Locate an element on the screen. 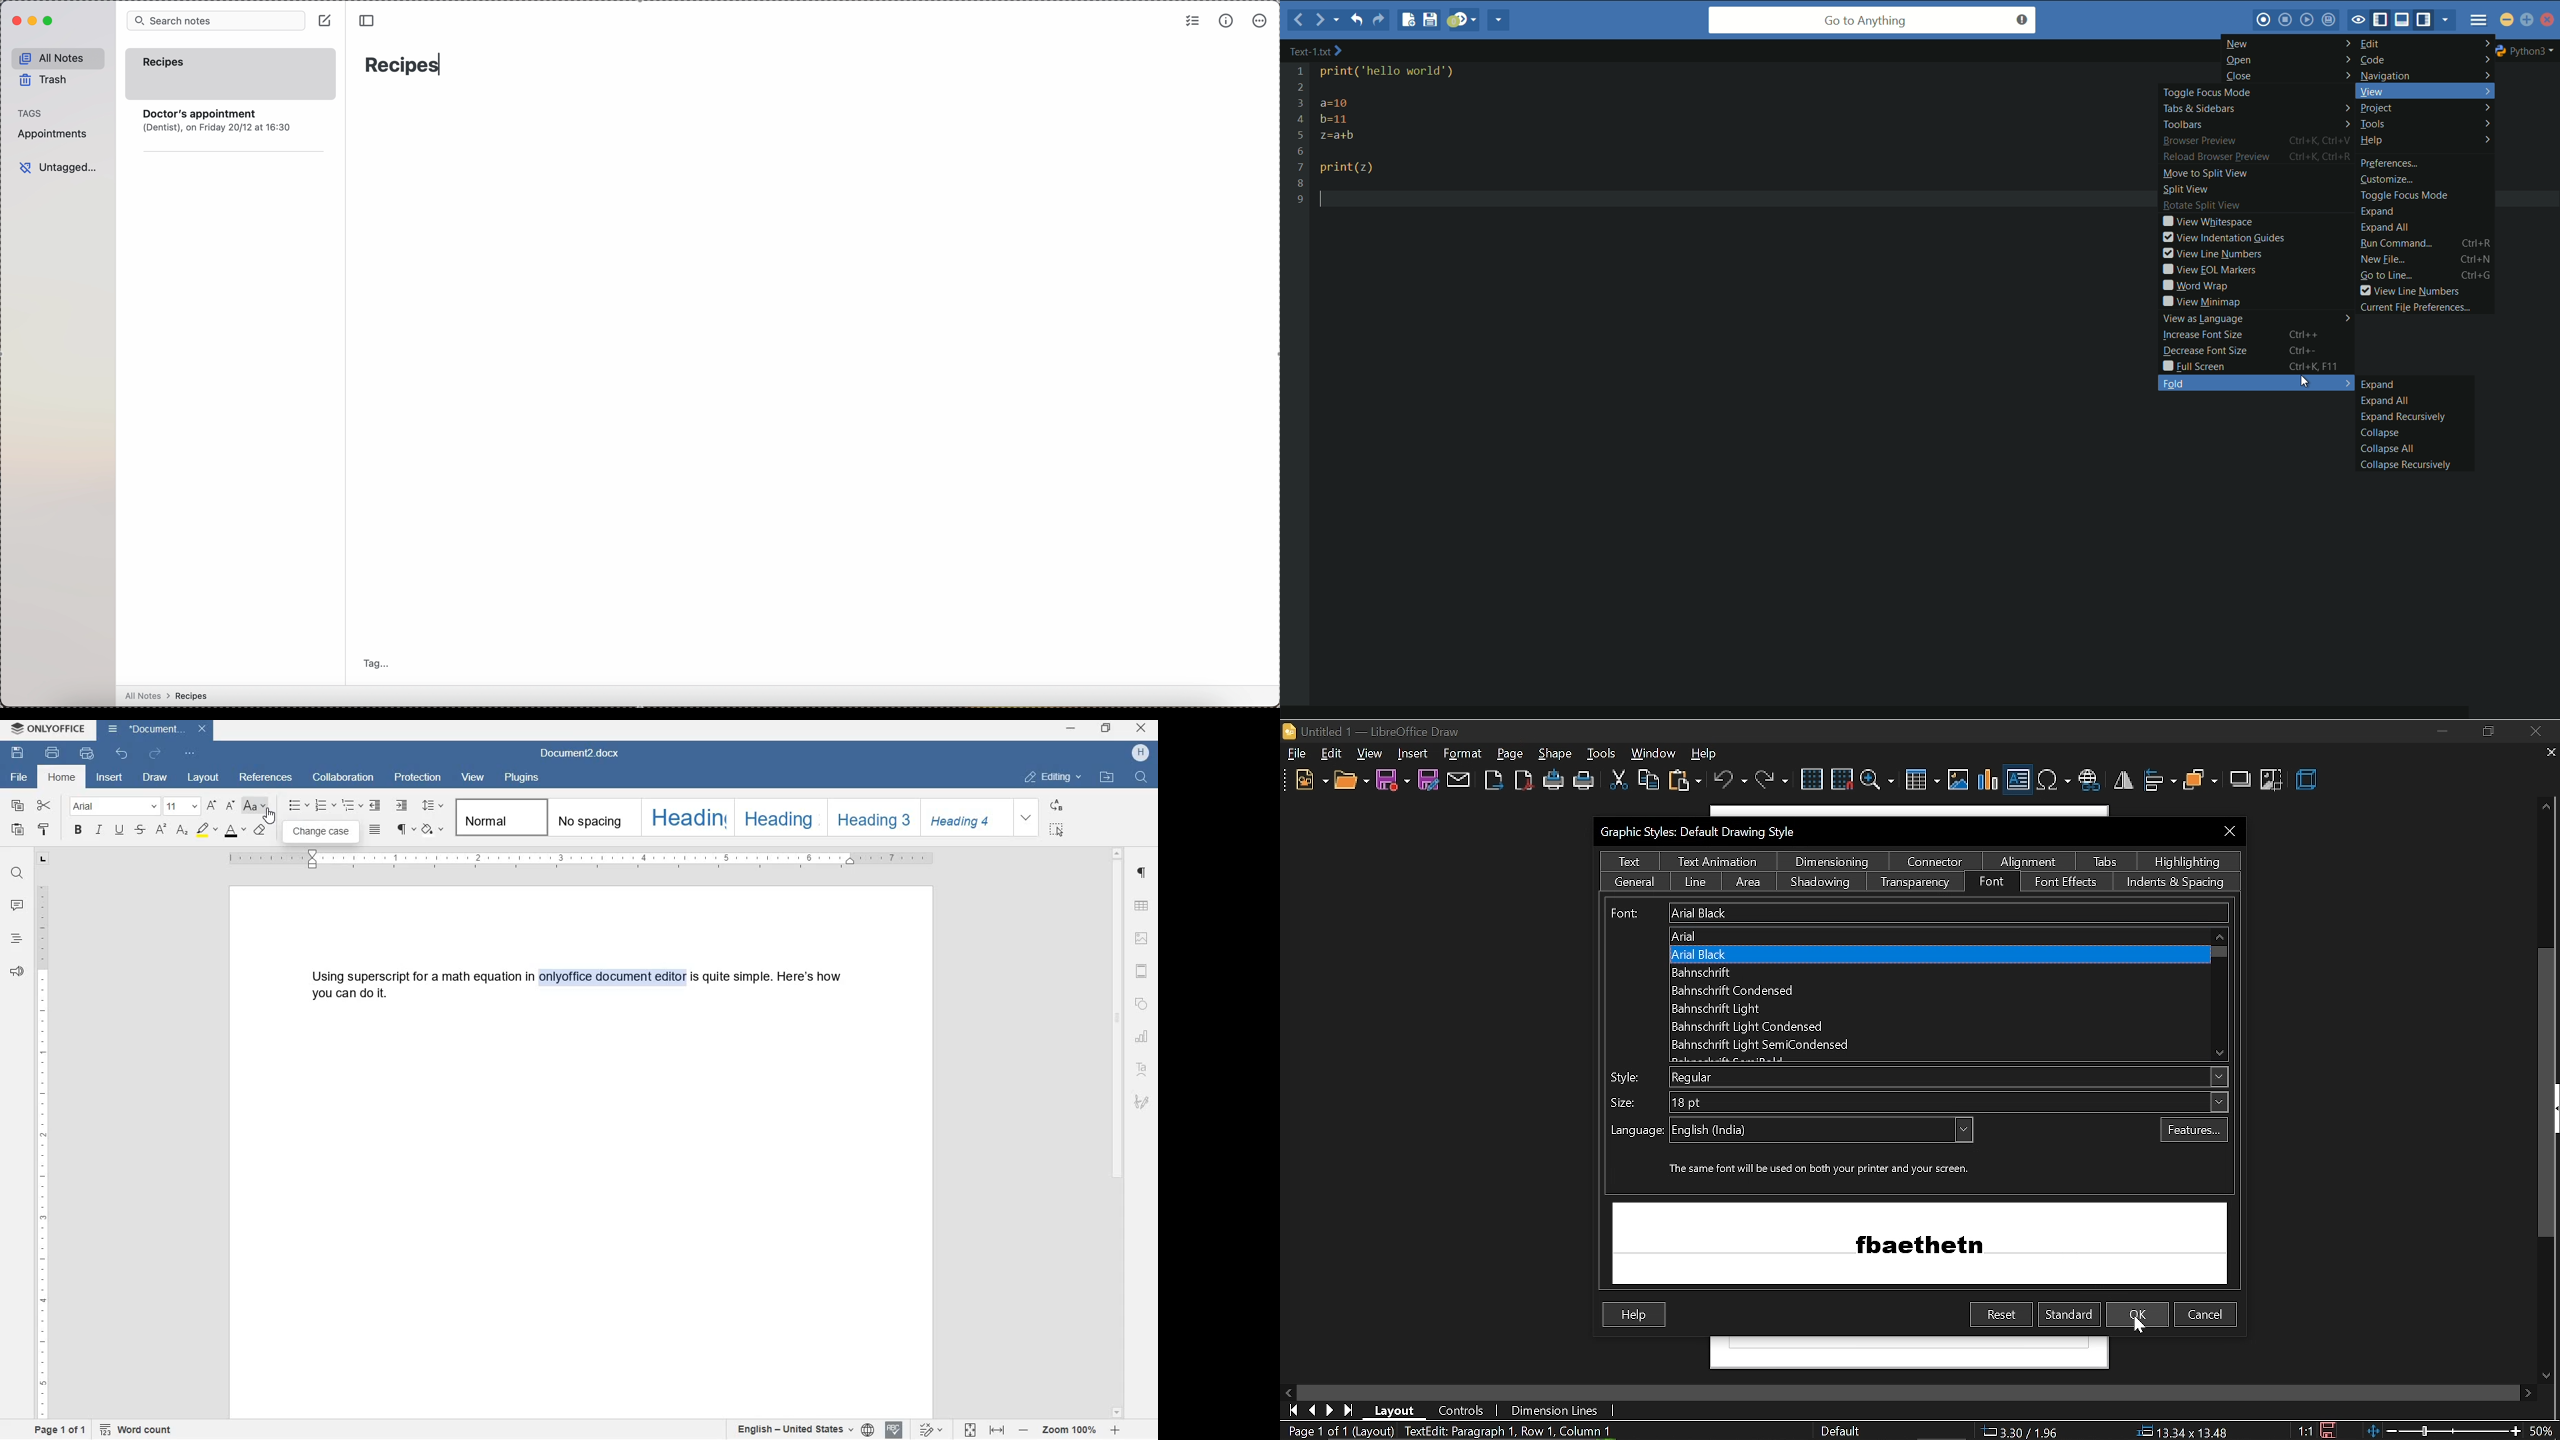 This screenshot has height=1456, width=2576. code is located at coordinates (2422, 60).